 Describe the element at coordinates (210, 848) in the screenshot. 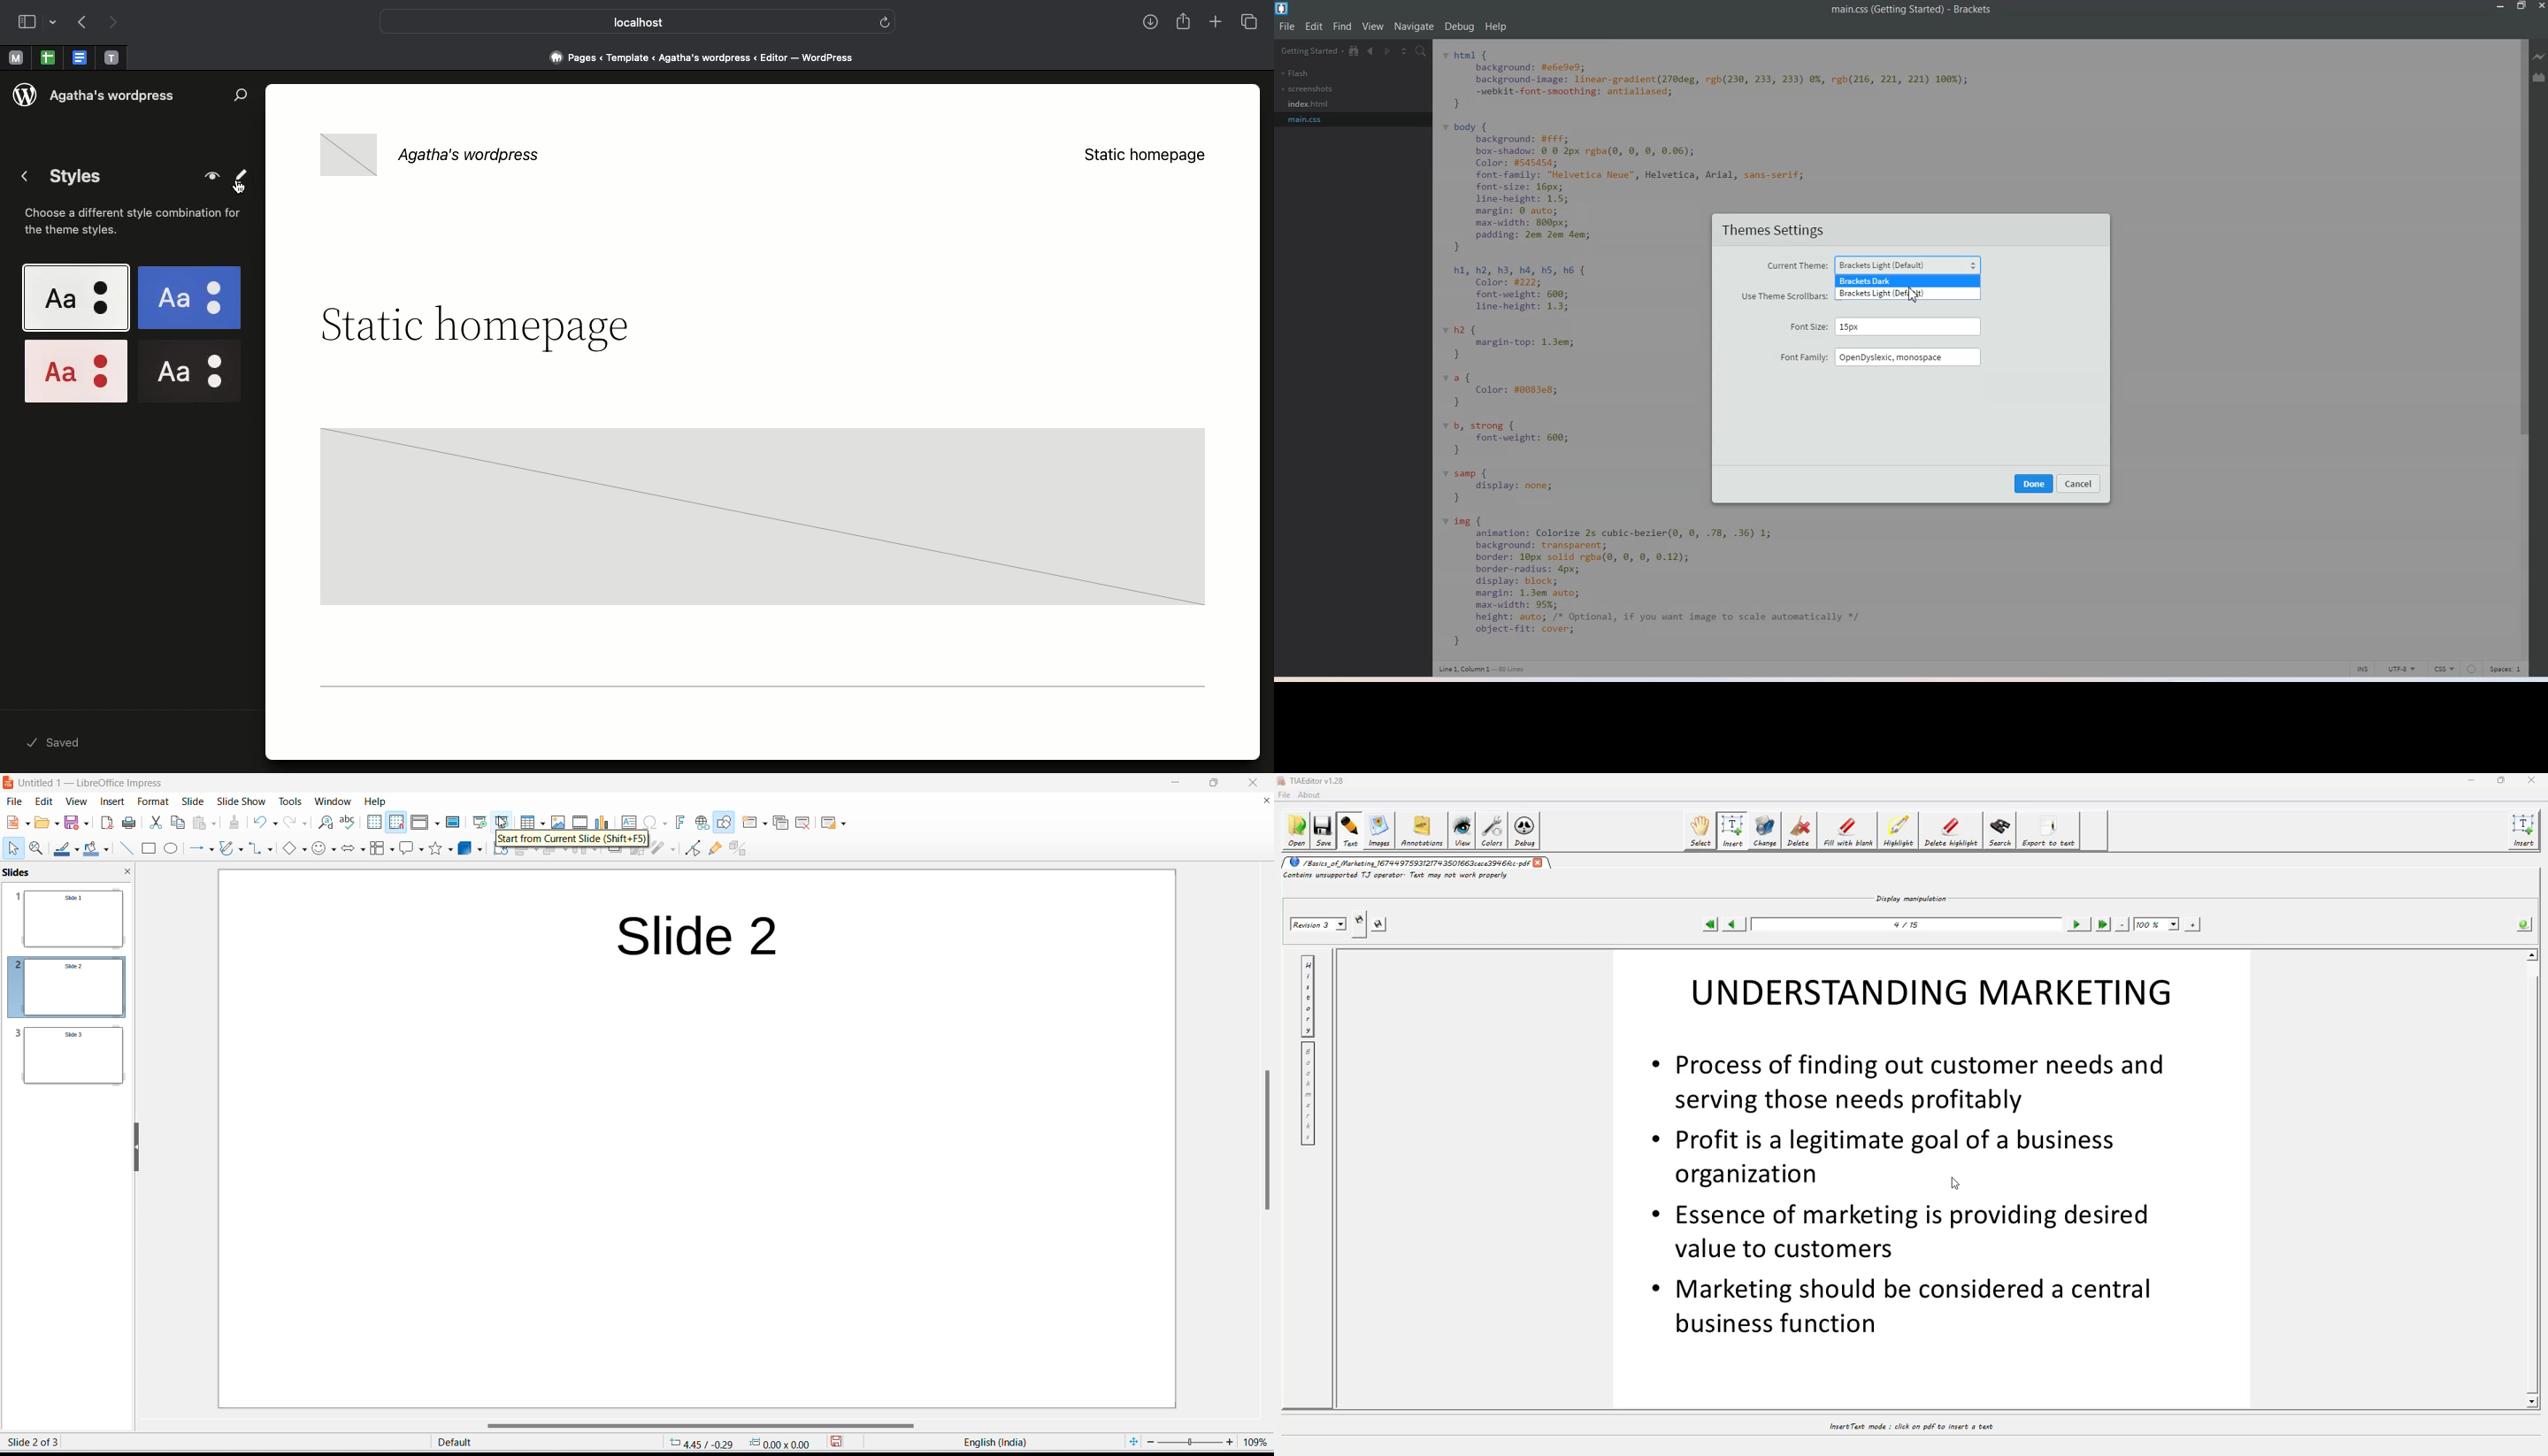

I see `arrows and lines option` at that location.